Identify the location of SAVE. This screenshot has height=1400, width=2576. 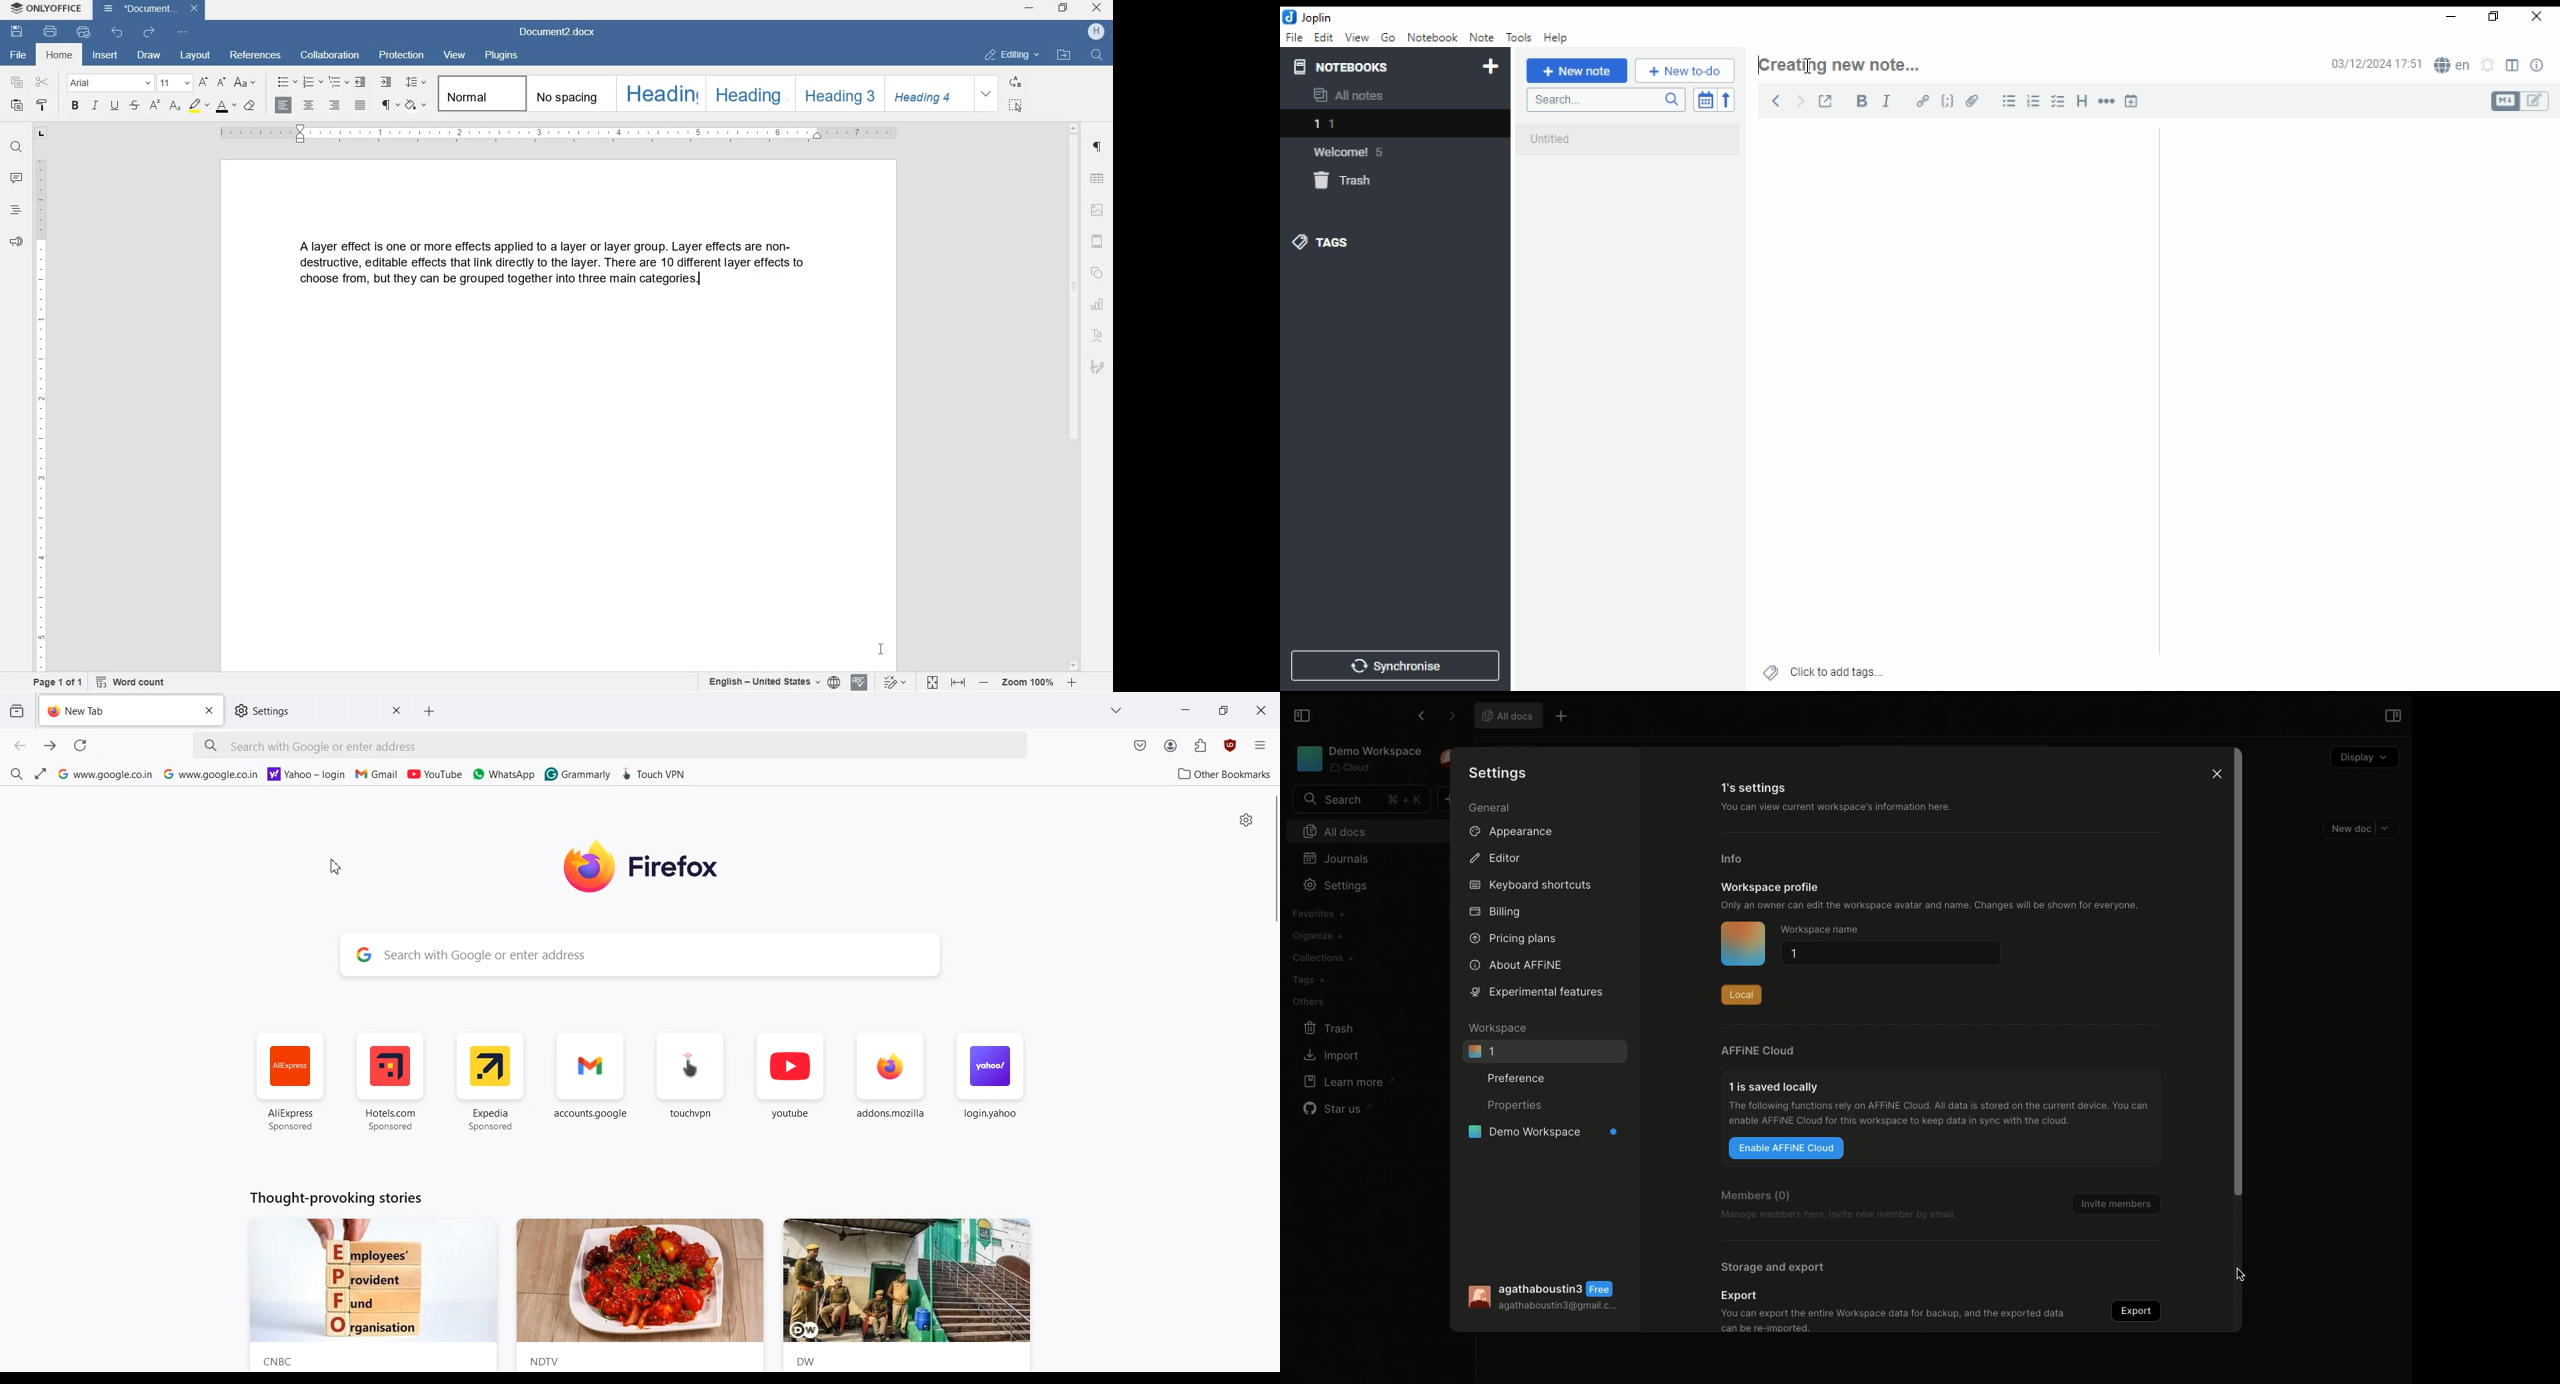
(17, 30).